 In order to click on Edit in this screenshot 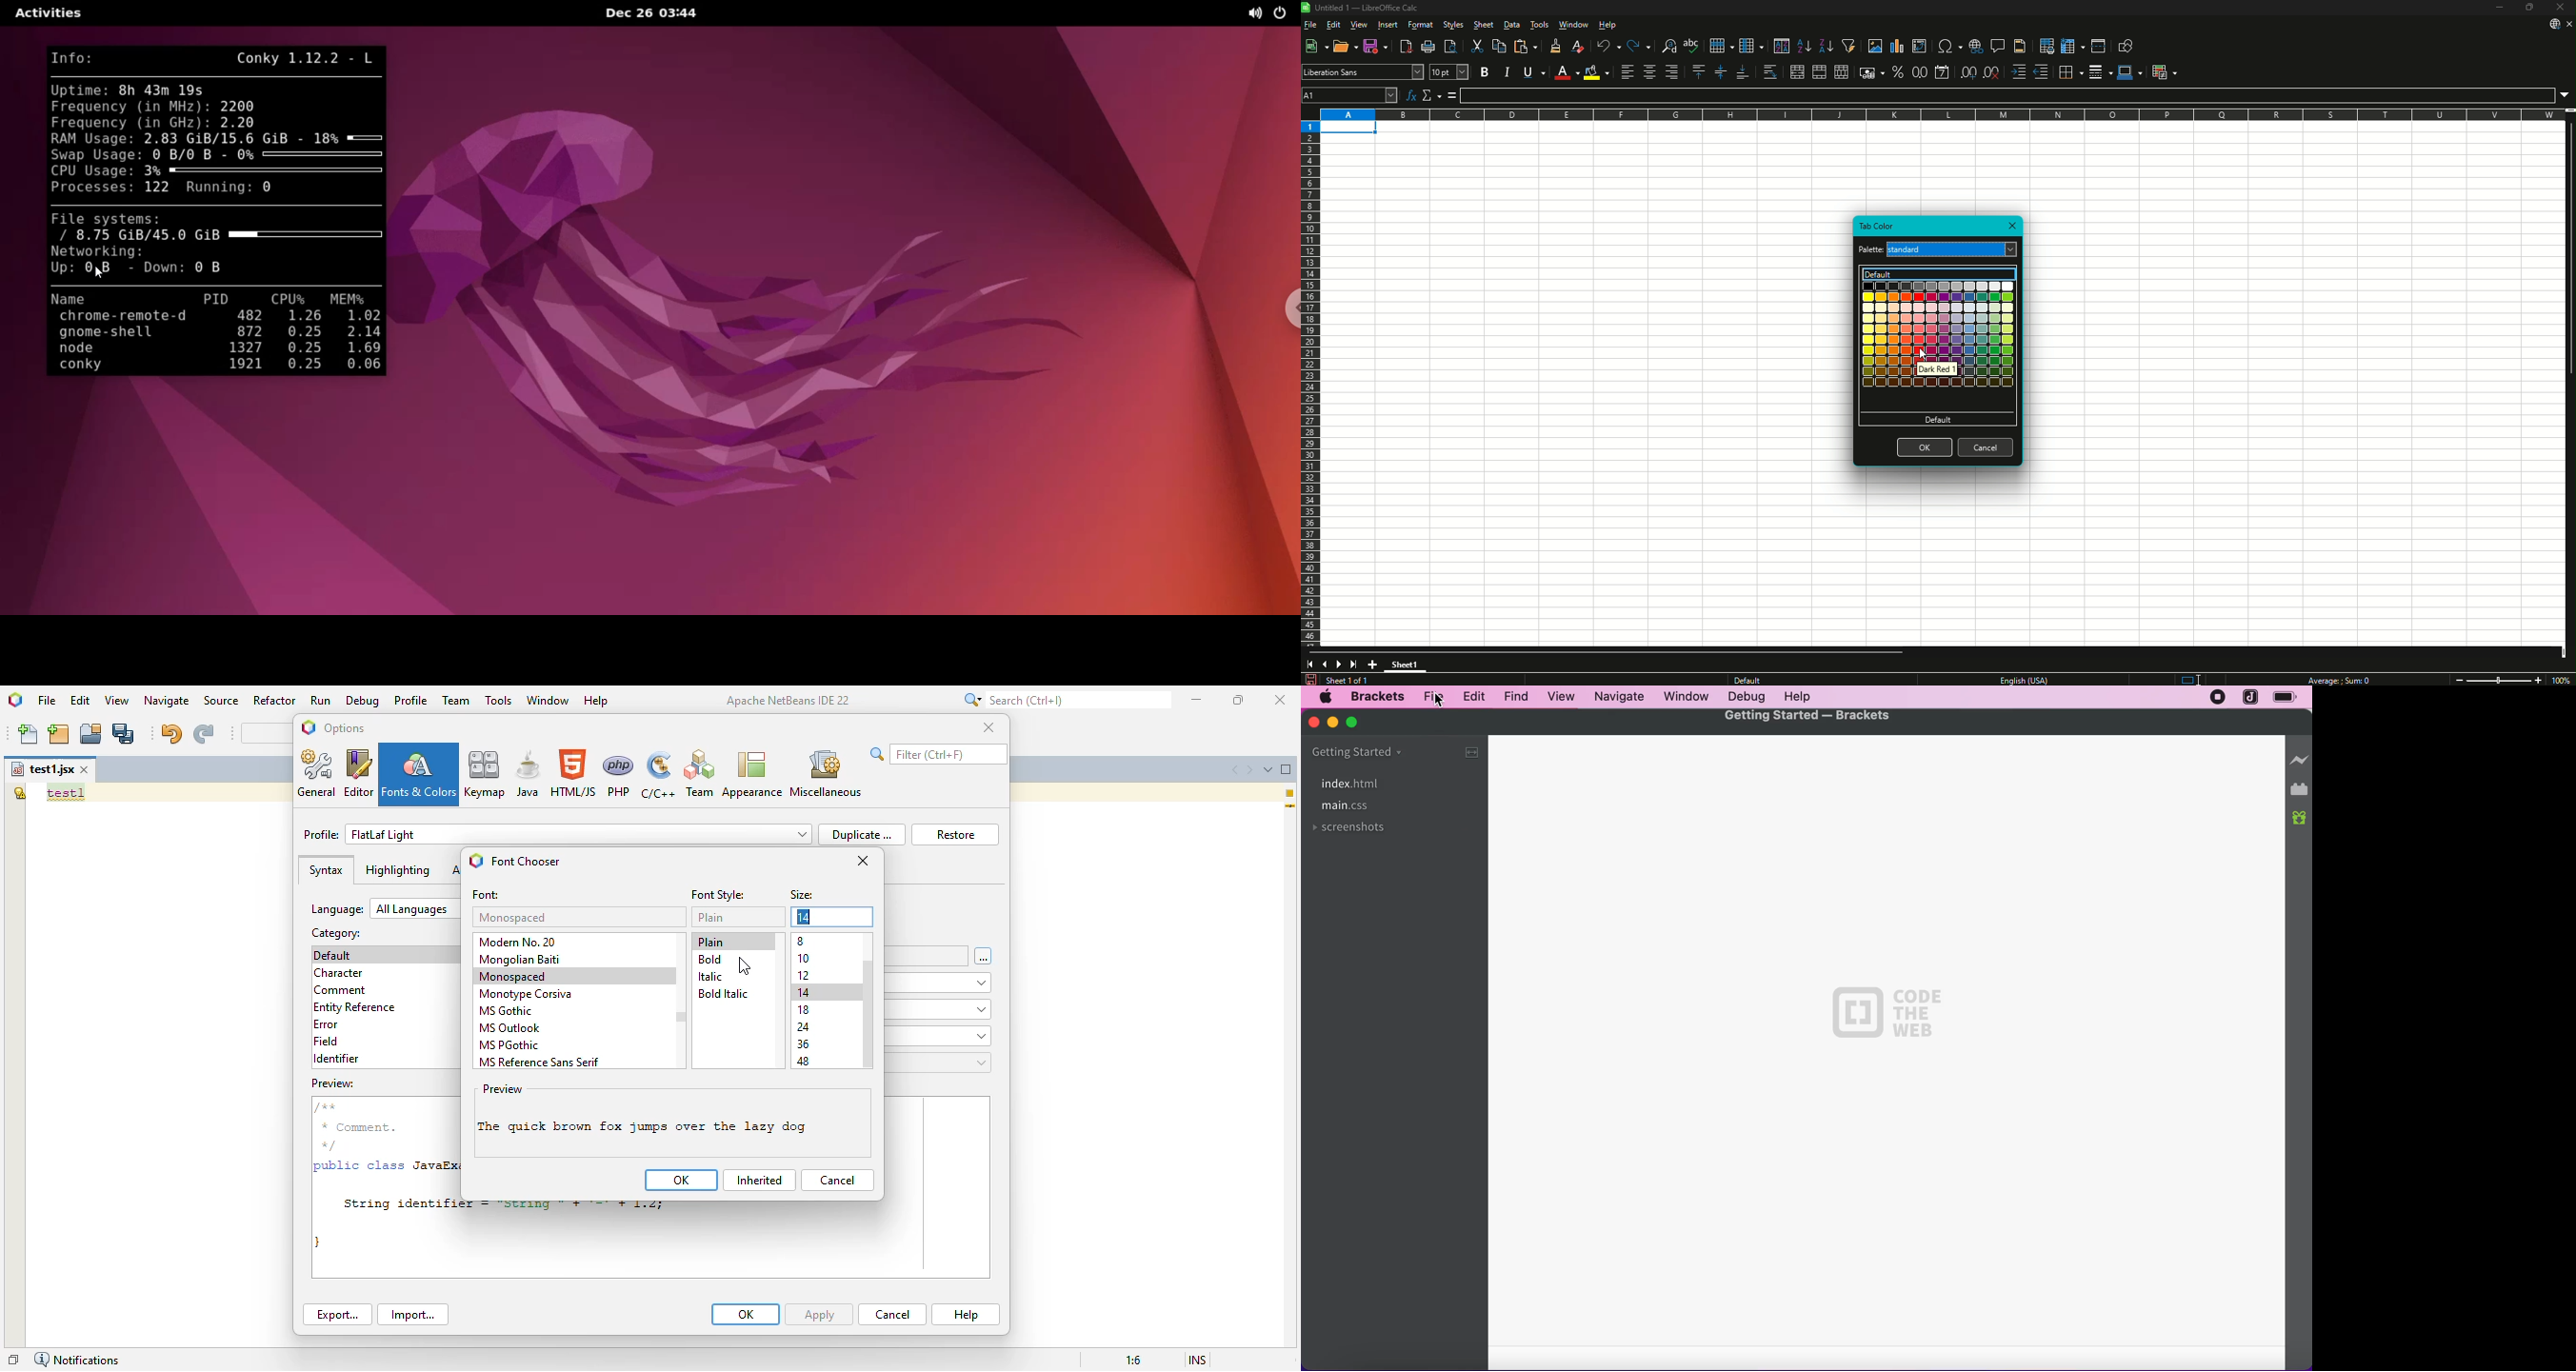, I will do `click(1333, 24)`.